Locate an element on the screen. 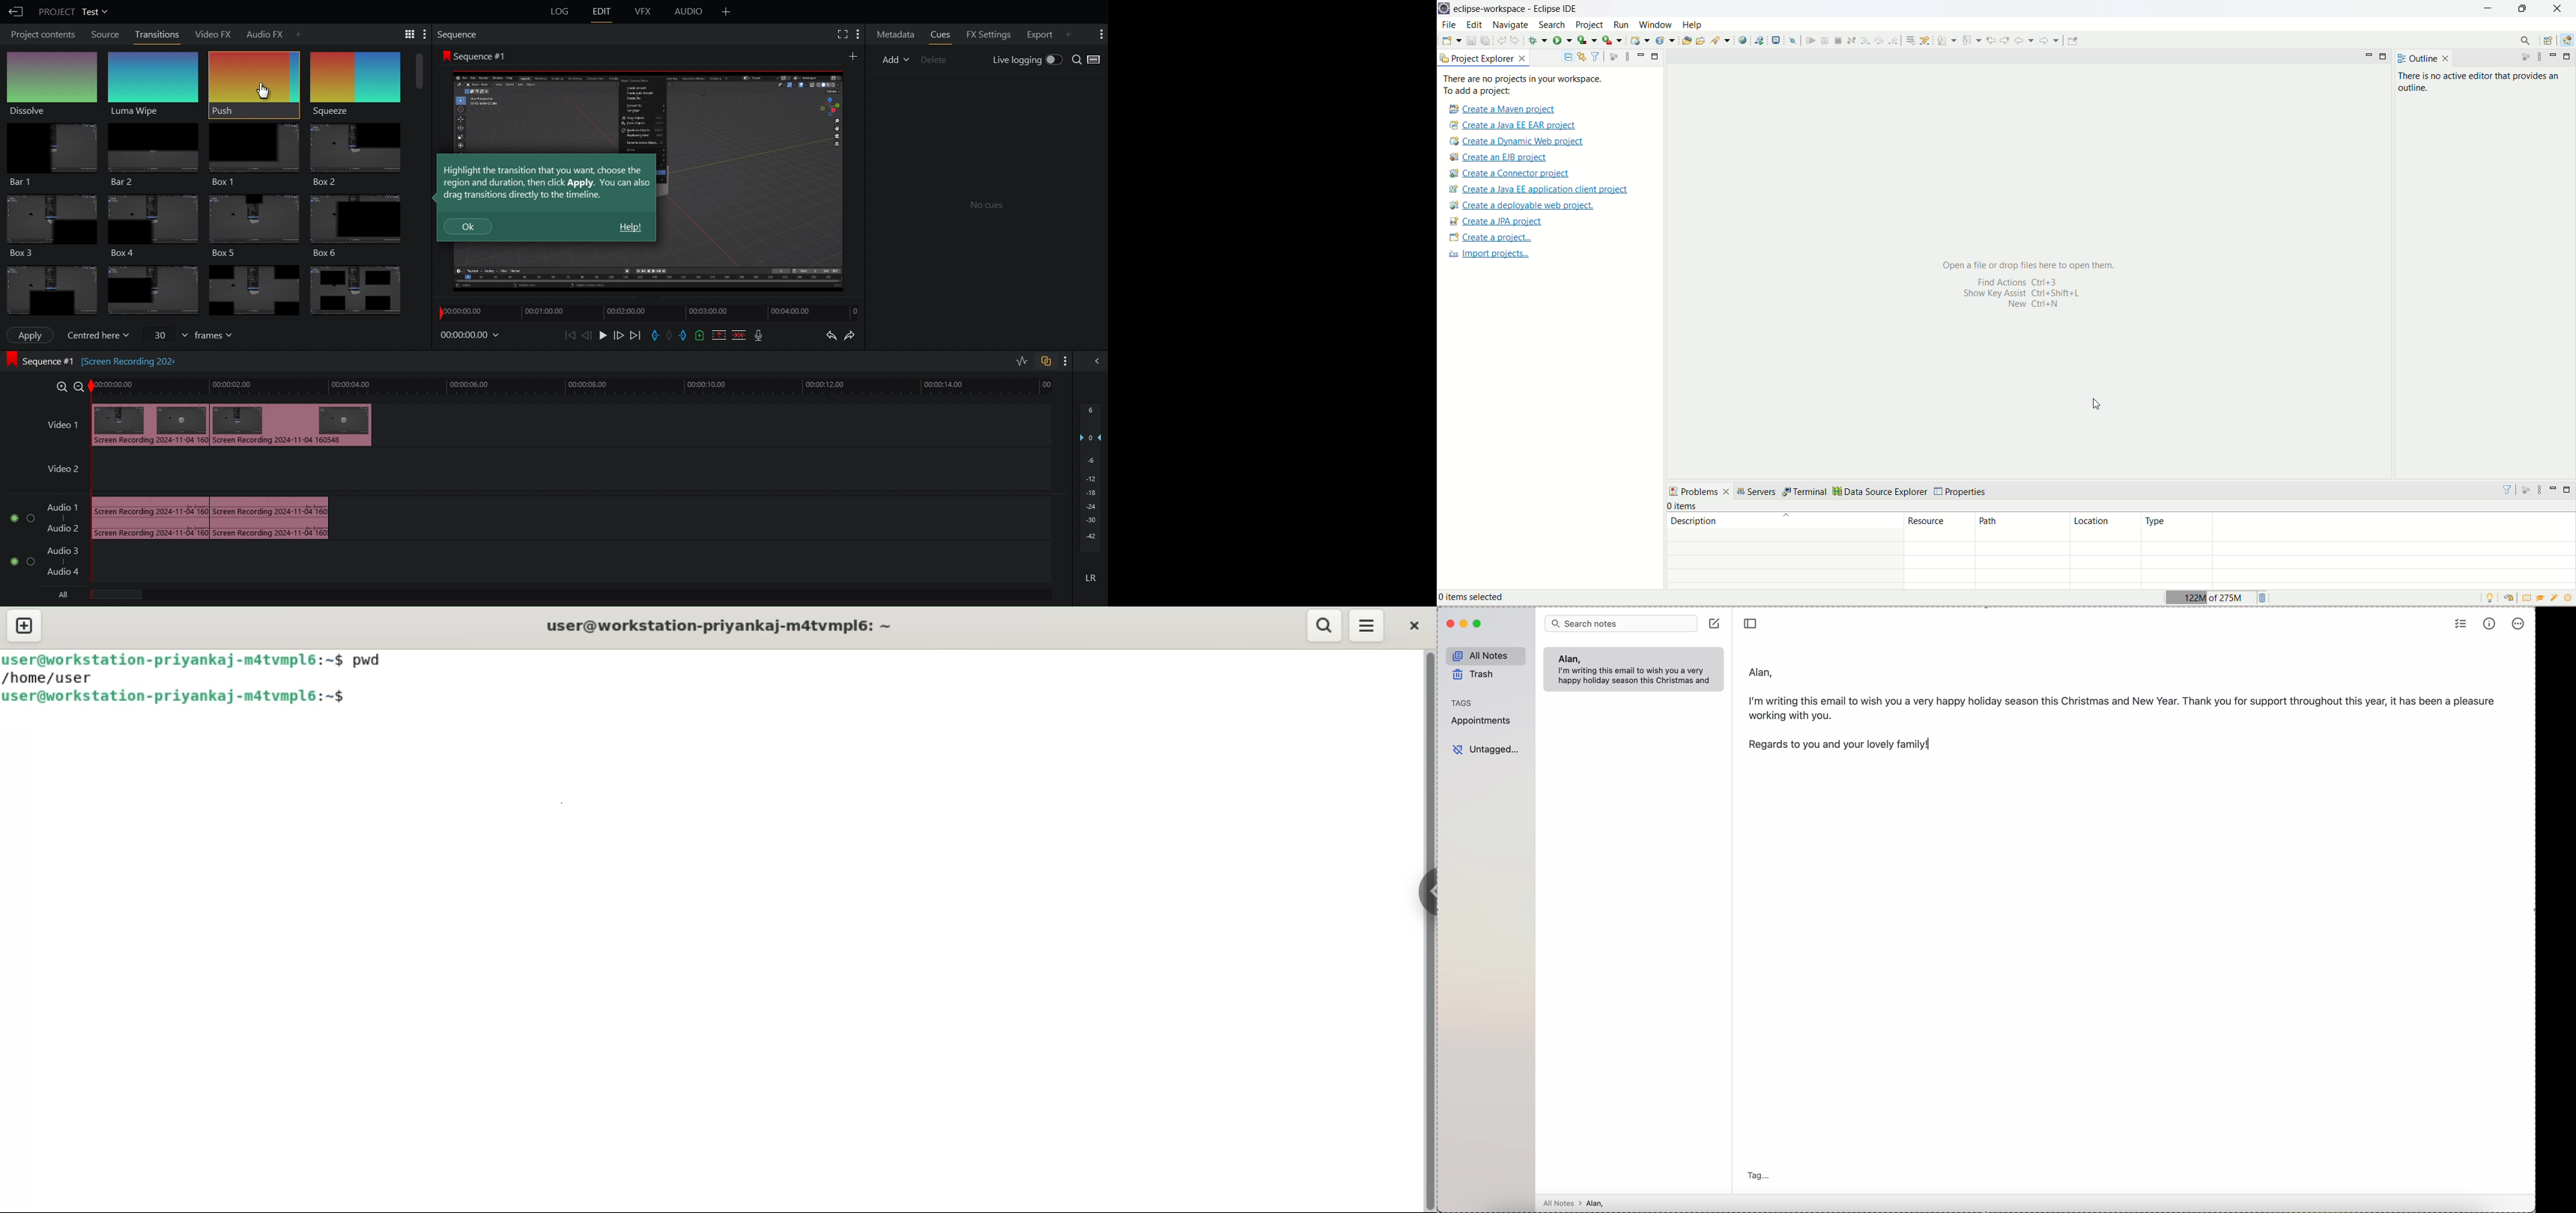 The width and height of the screenshot is (2576, 1232). toggle is located at coordinates (10, 560).